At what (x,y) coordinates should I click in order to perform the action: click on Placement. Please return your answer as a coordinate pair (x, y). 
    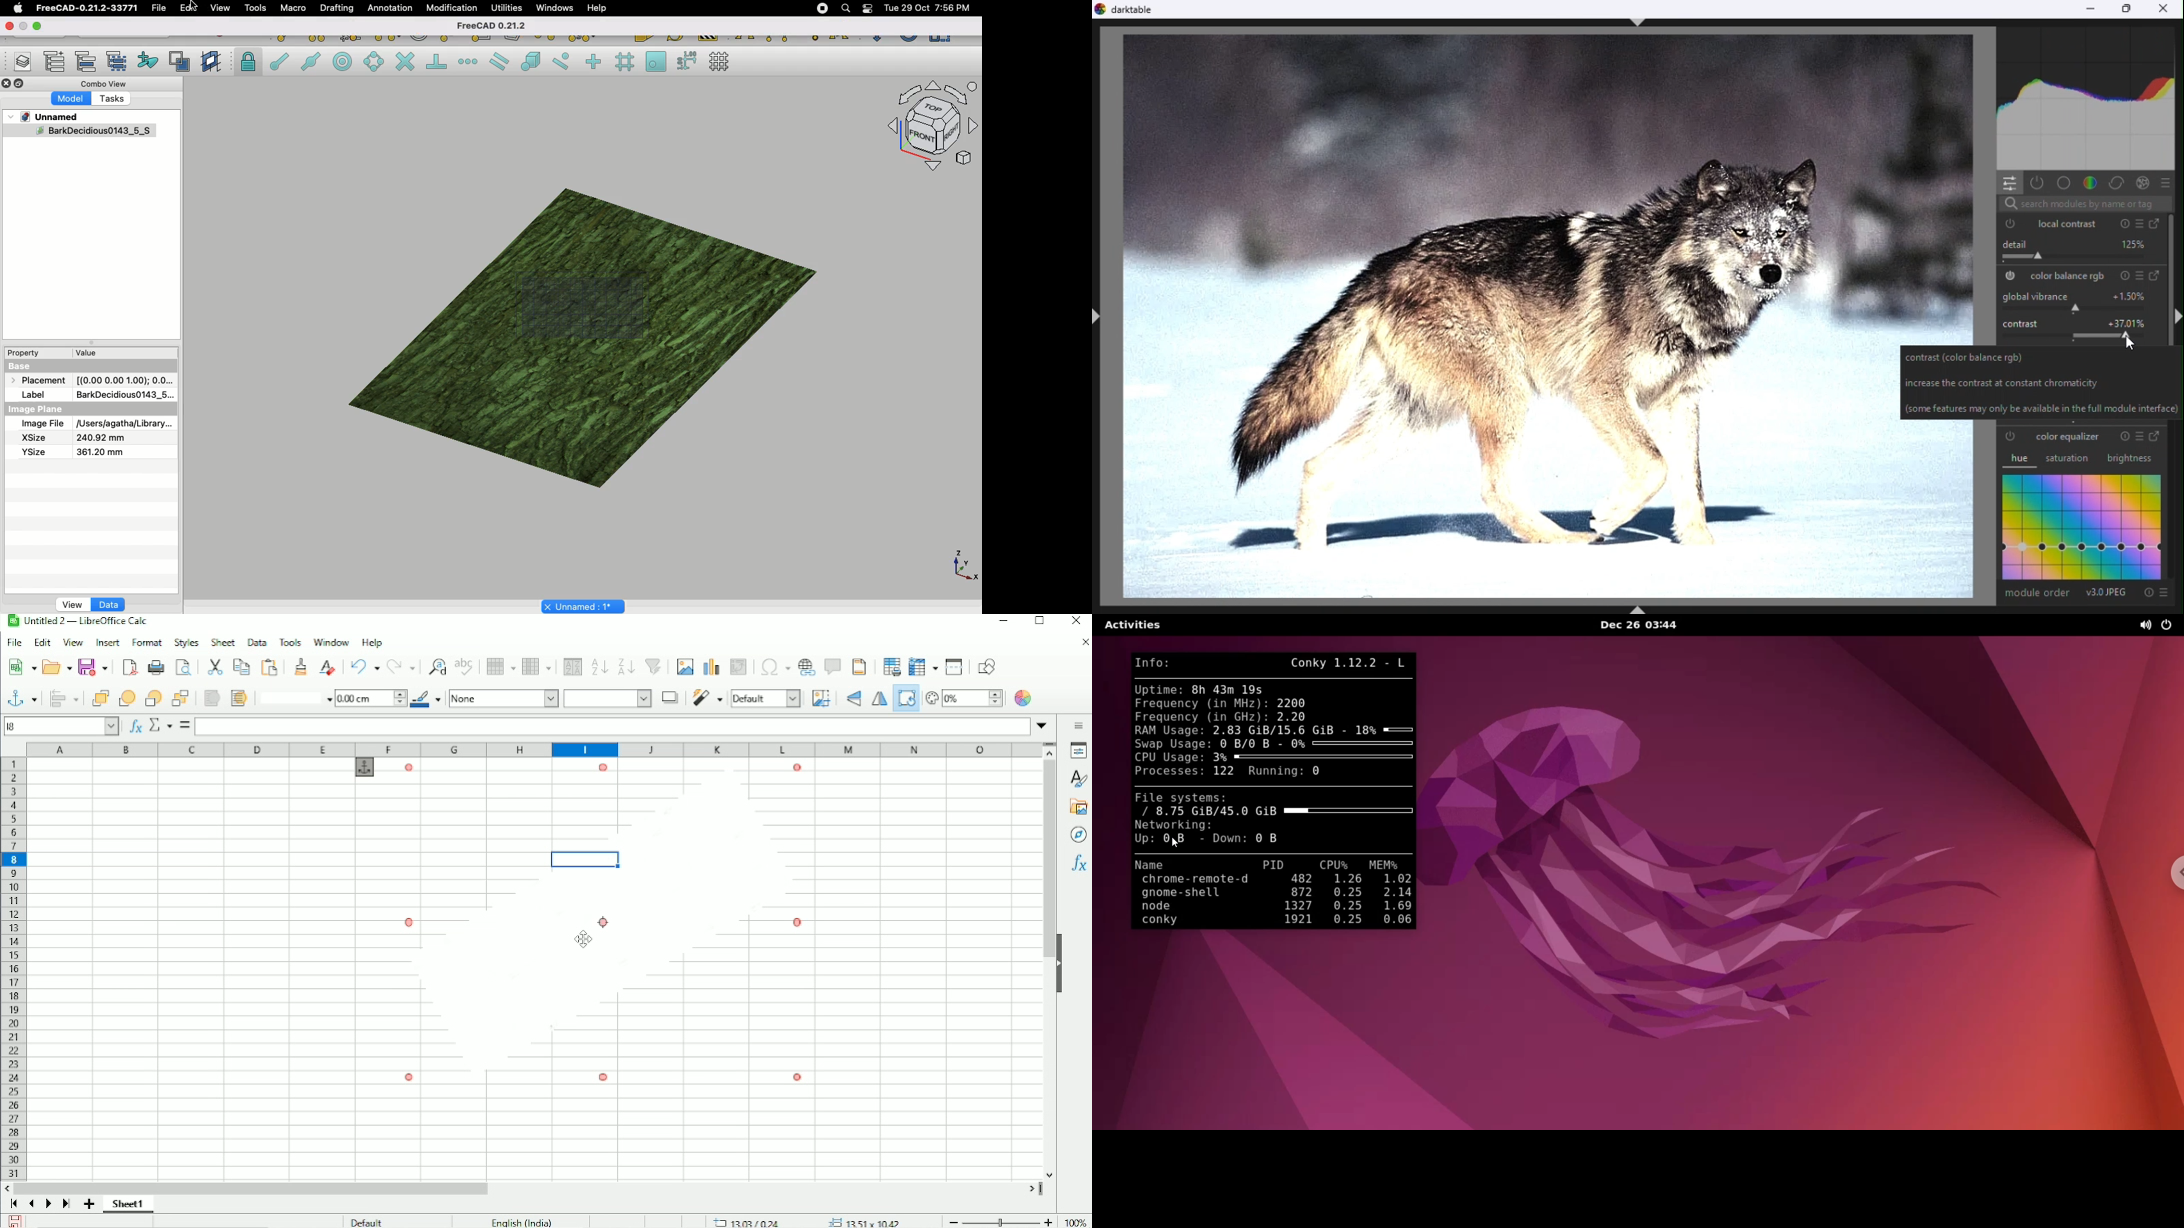
    Looking at the image, I should click on (41, 383).